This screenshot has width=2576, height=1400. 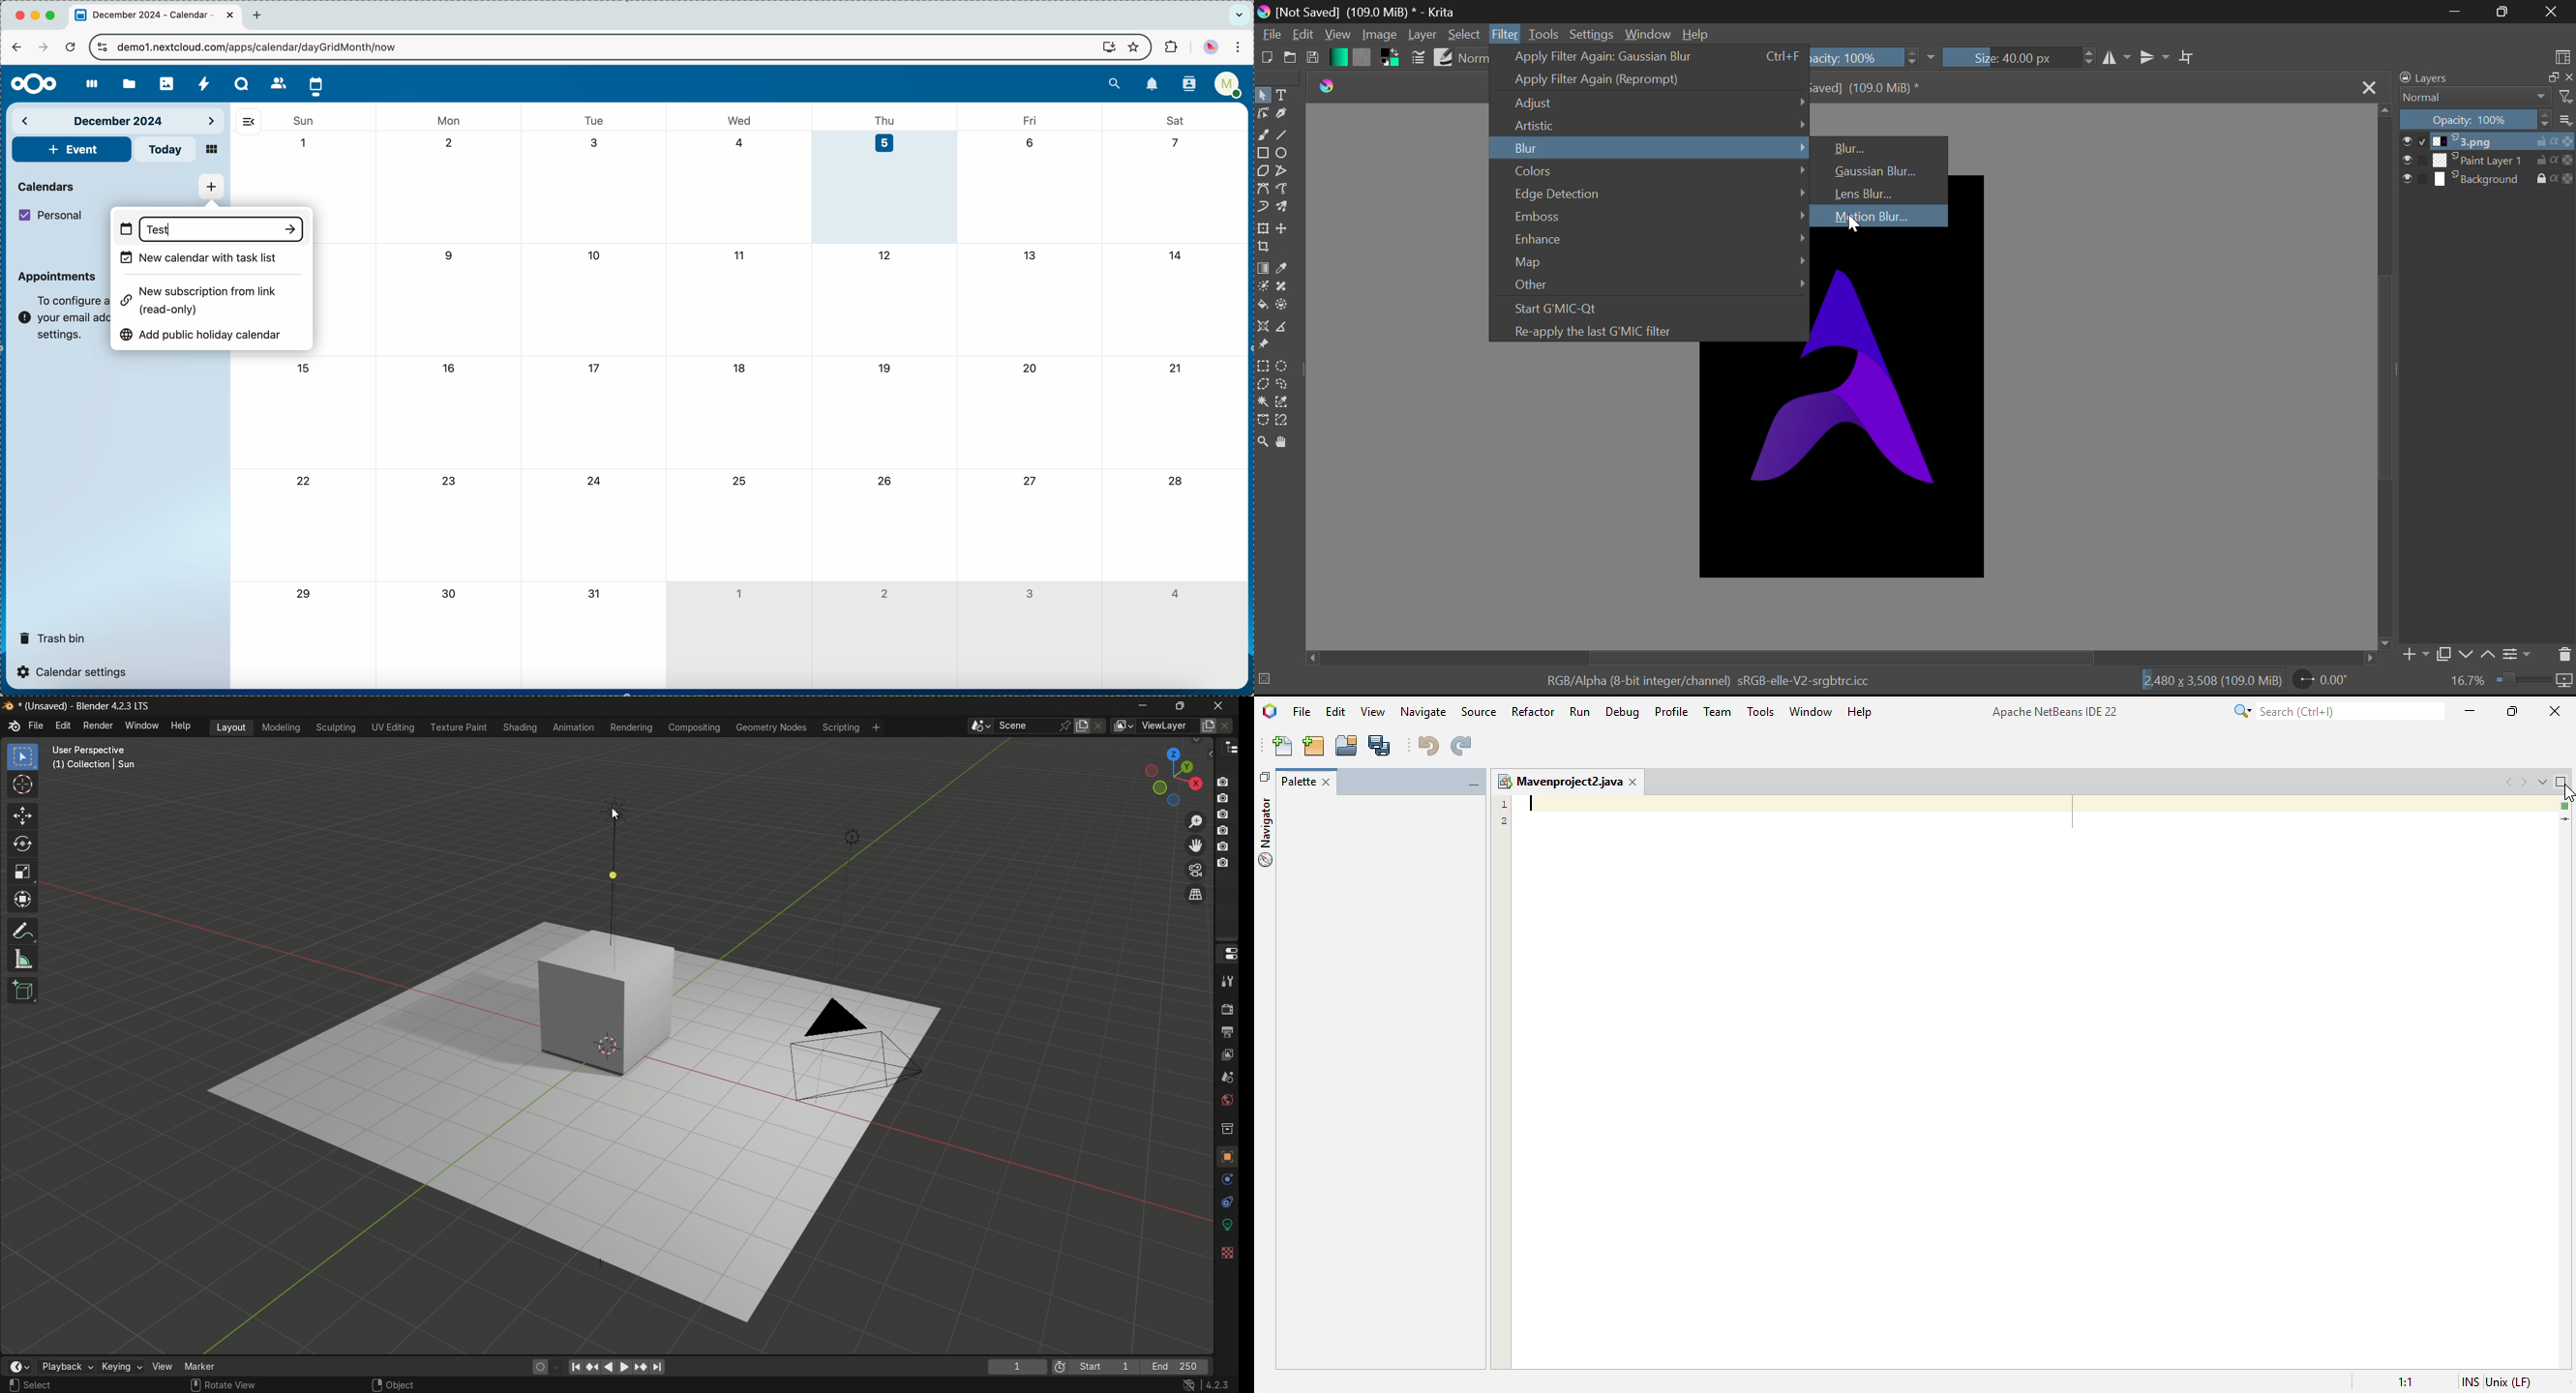 I want to click on photos, so click(x=166, y=81).